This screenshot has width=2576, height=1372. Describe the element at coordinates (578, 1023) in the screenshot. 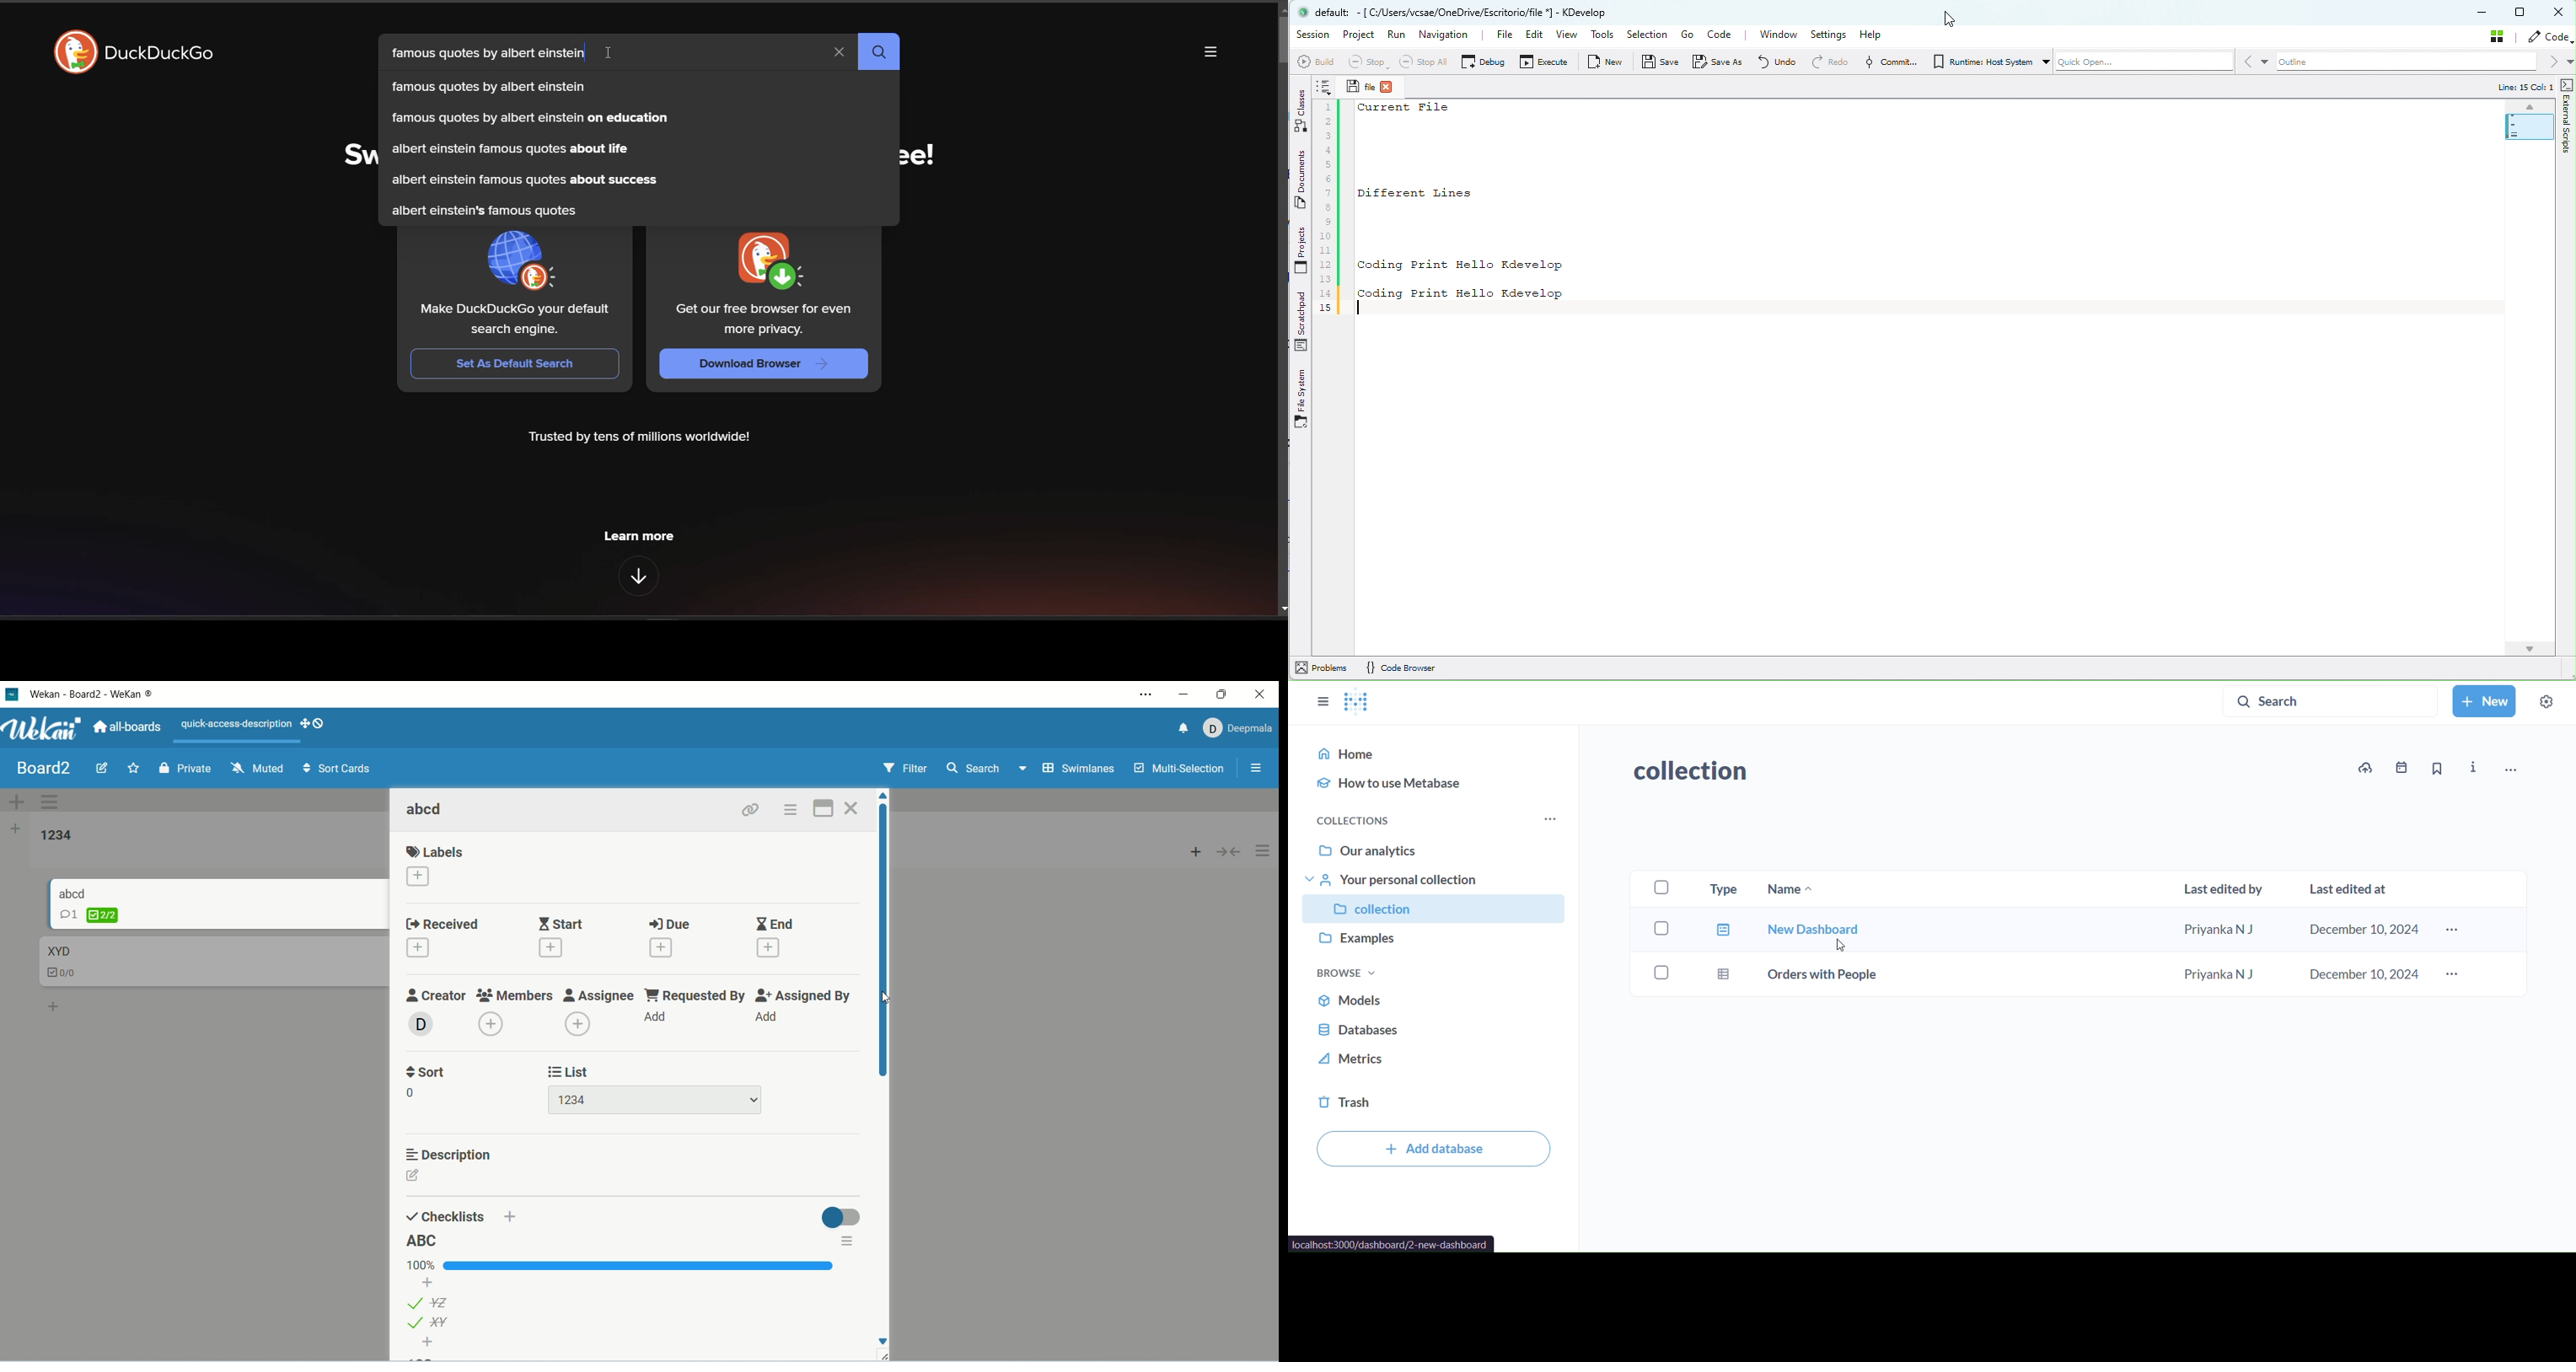

I see `add` at that location.